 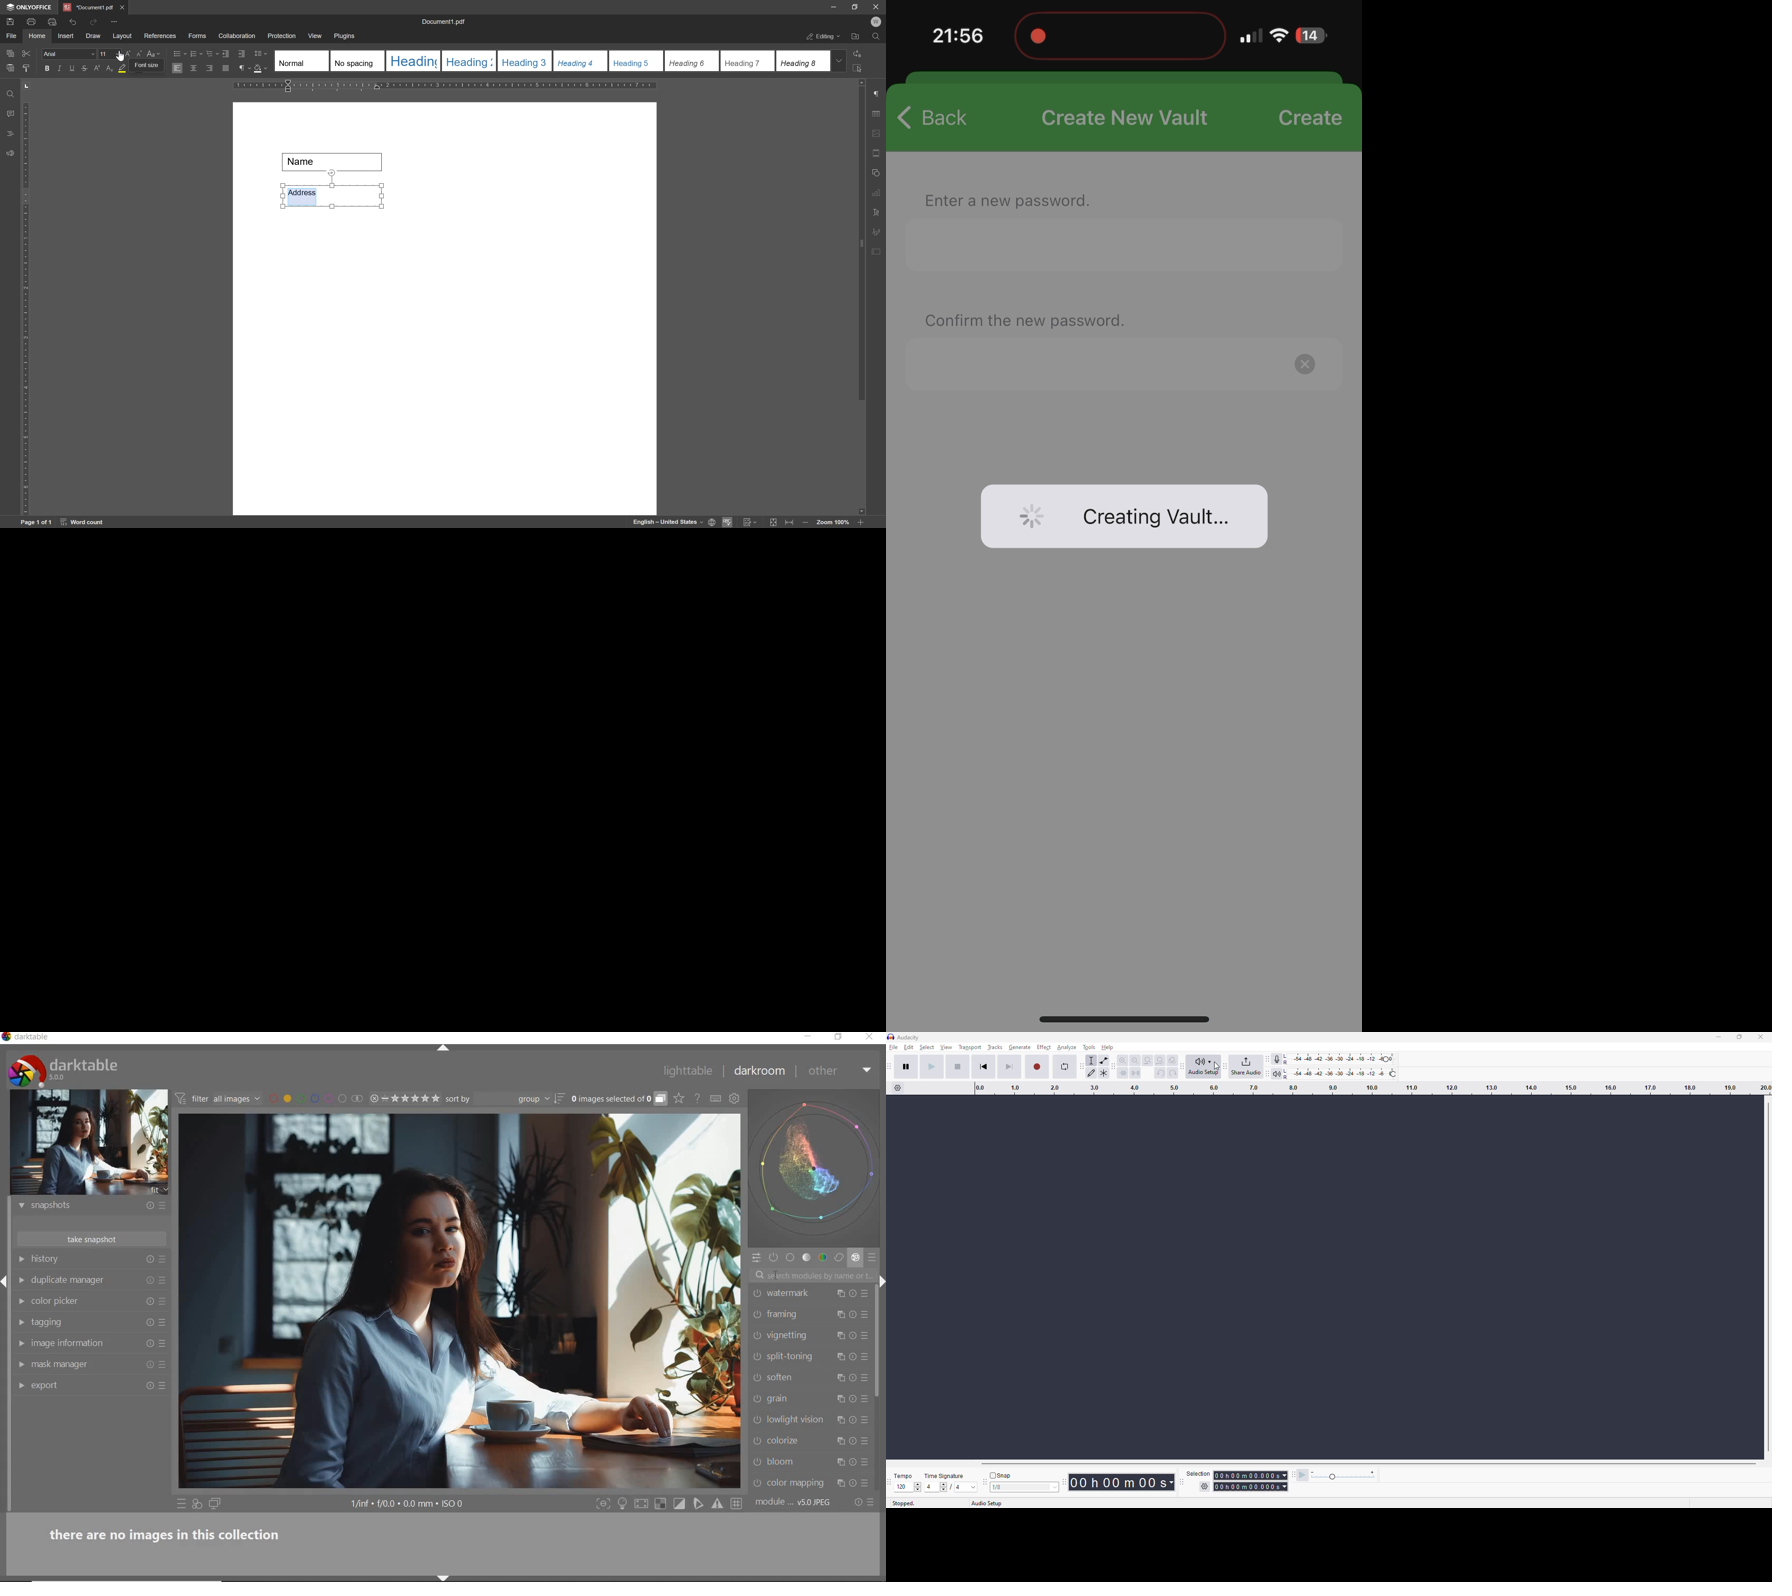 What do you see at coordinates (756, 1441) in the screenshot?
I see `'colonize' is switched off` at bounding box center [756, 1441].